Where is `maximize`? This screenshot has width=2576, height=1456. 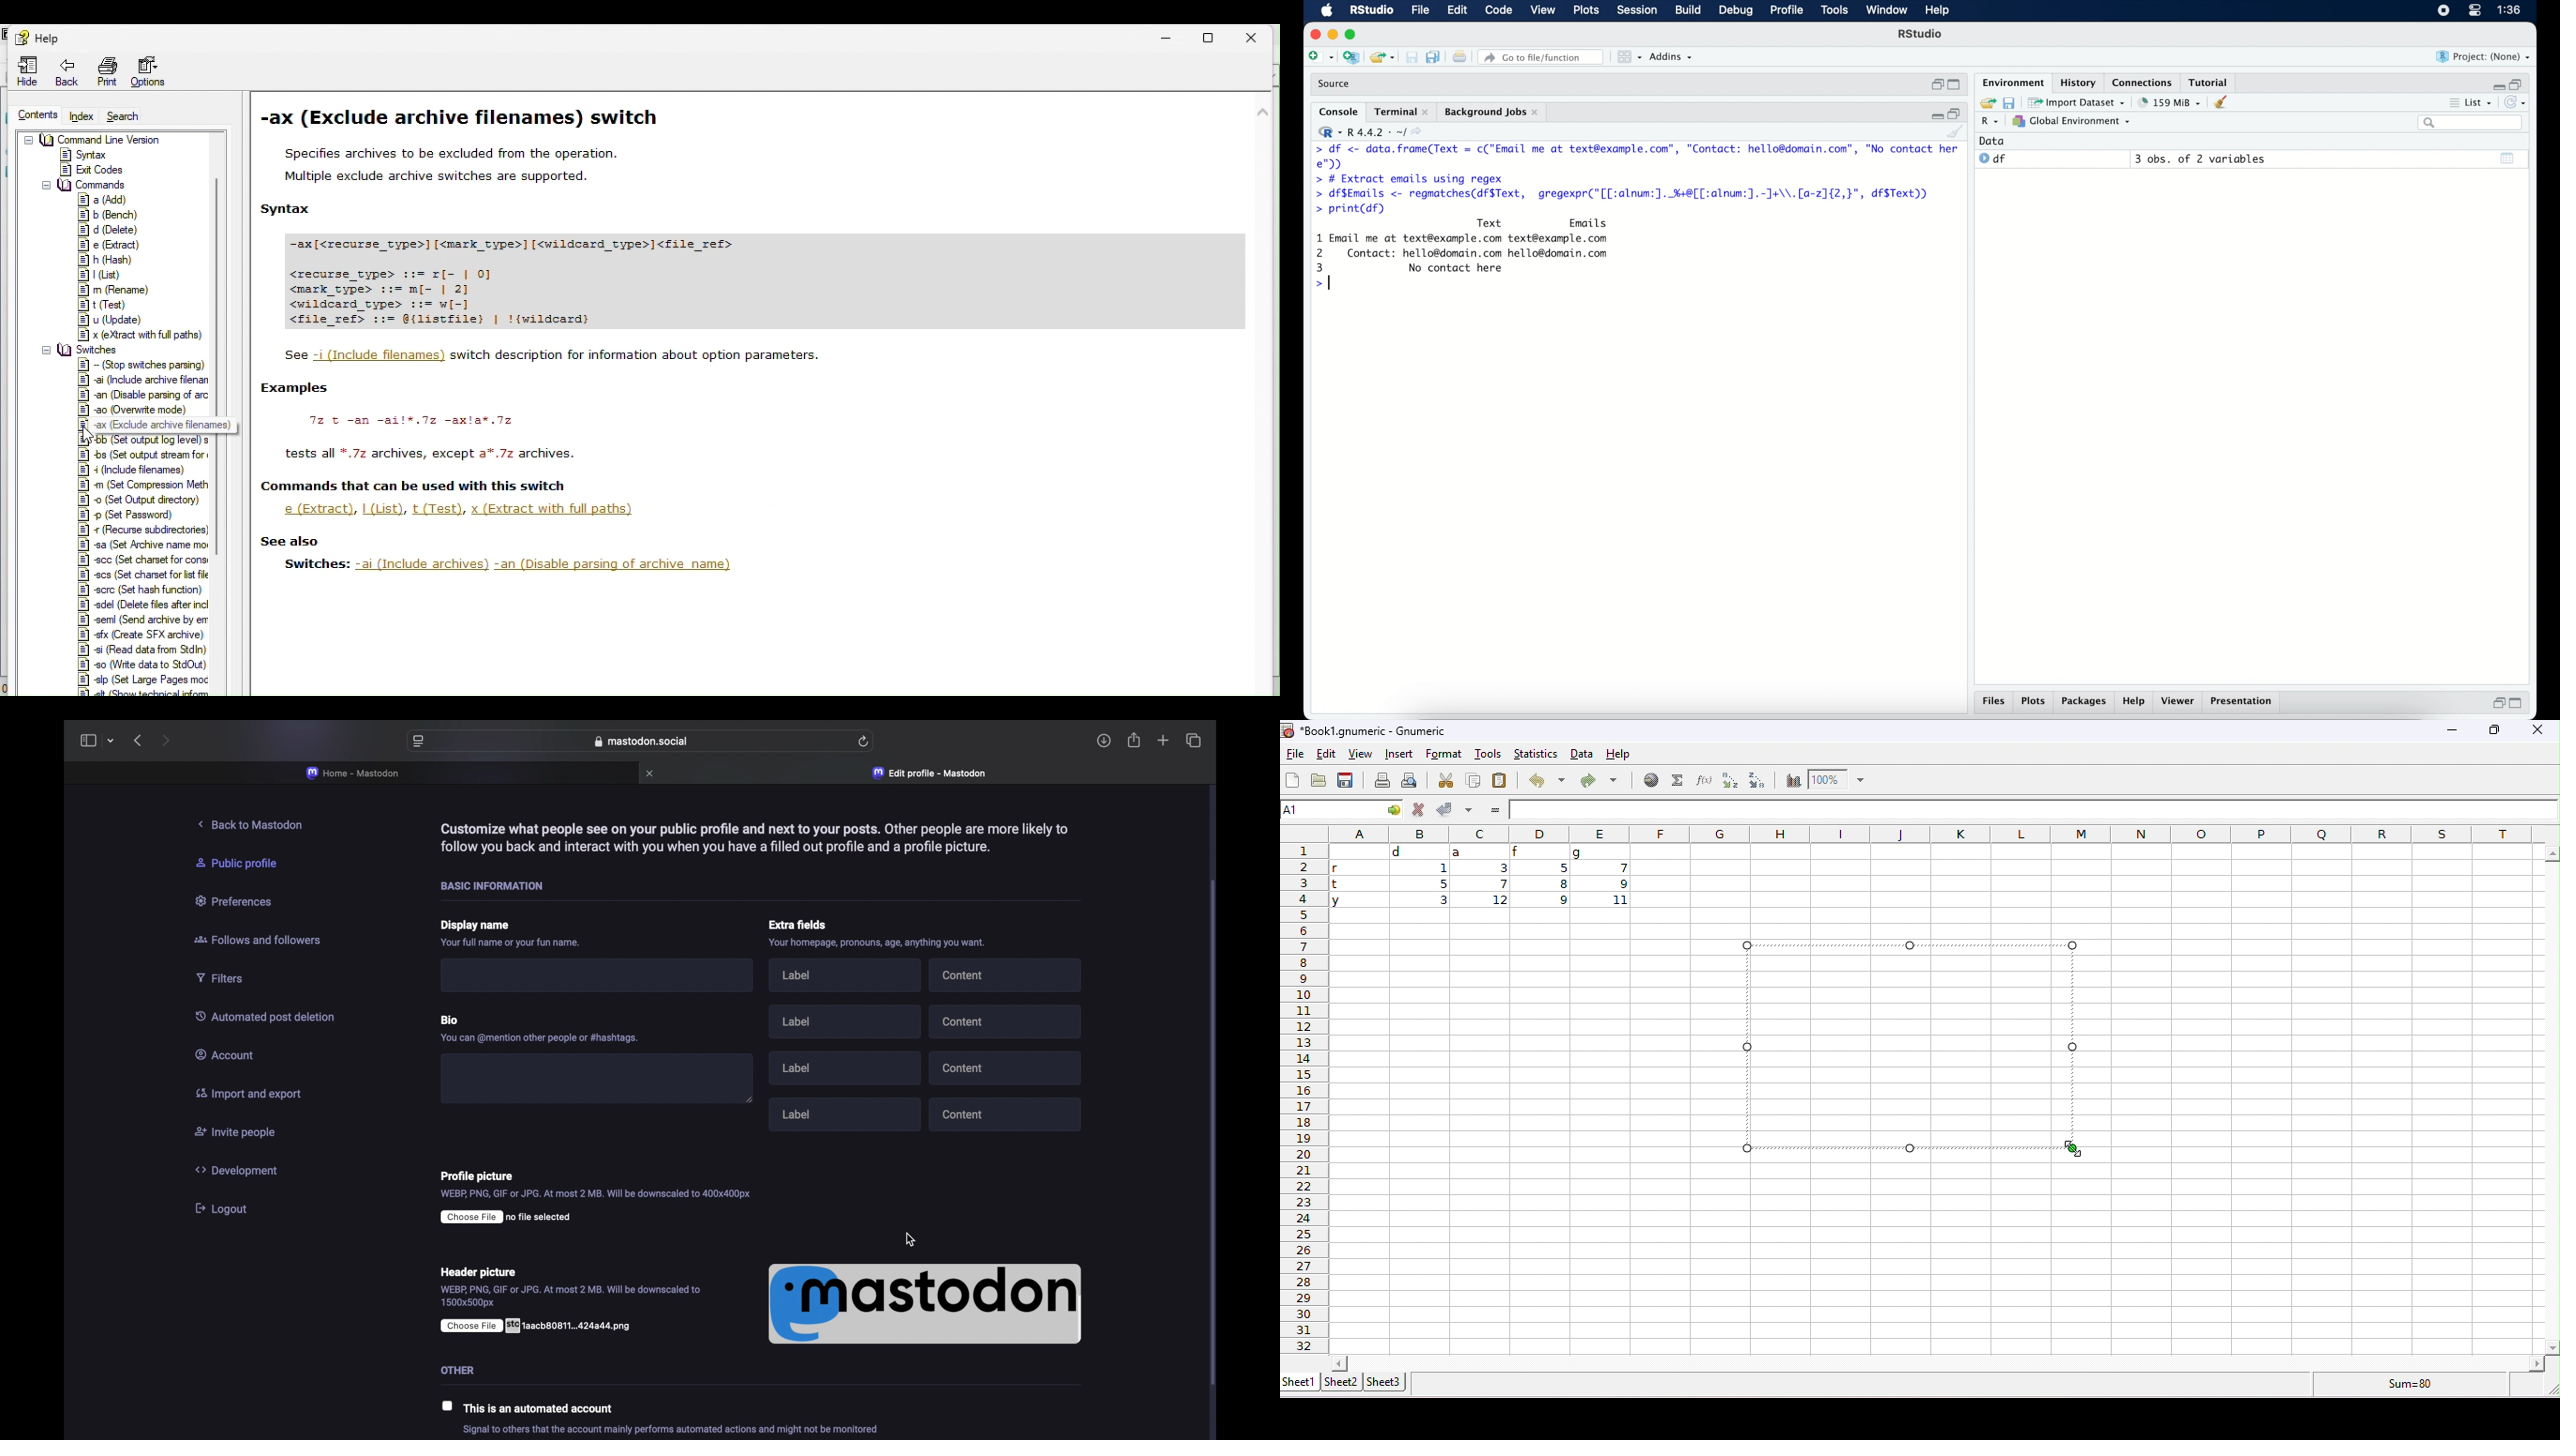
maximize is located at coordinates (1352, 34).